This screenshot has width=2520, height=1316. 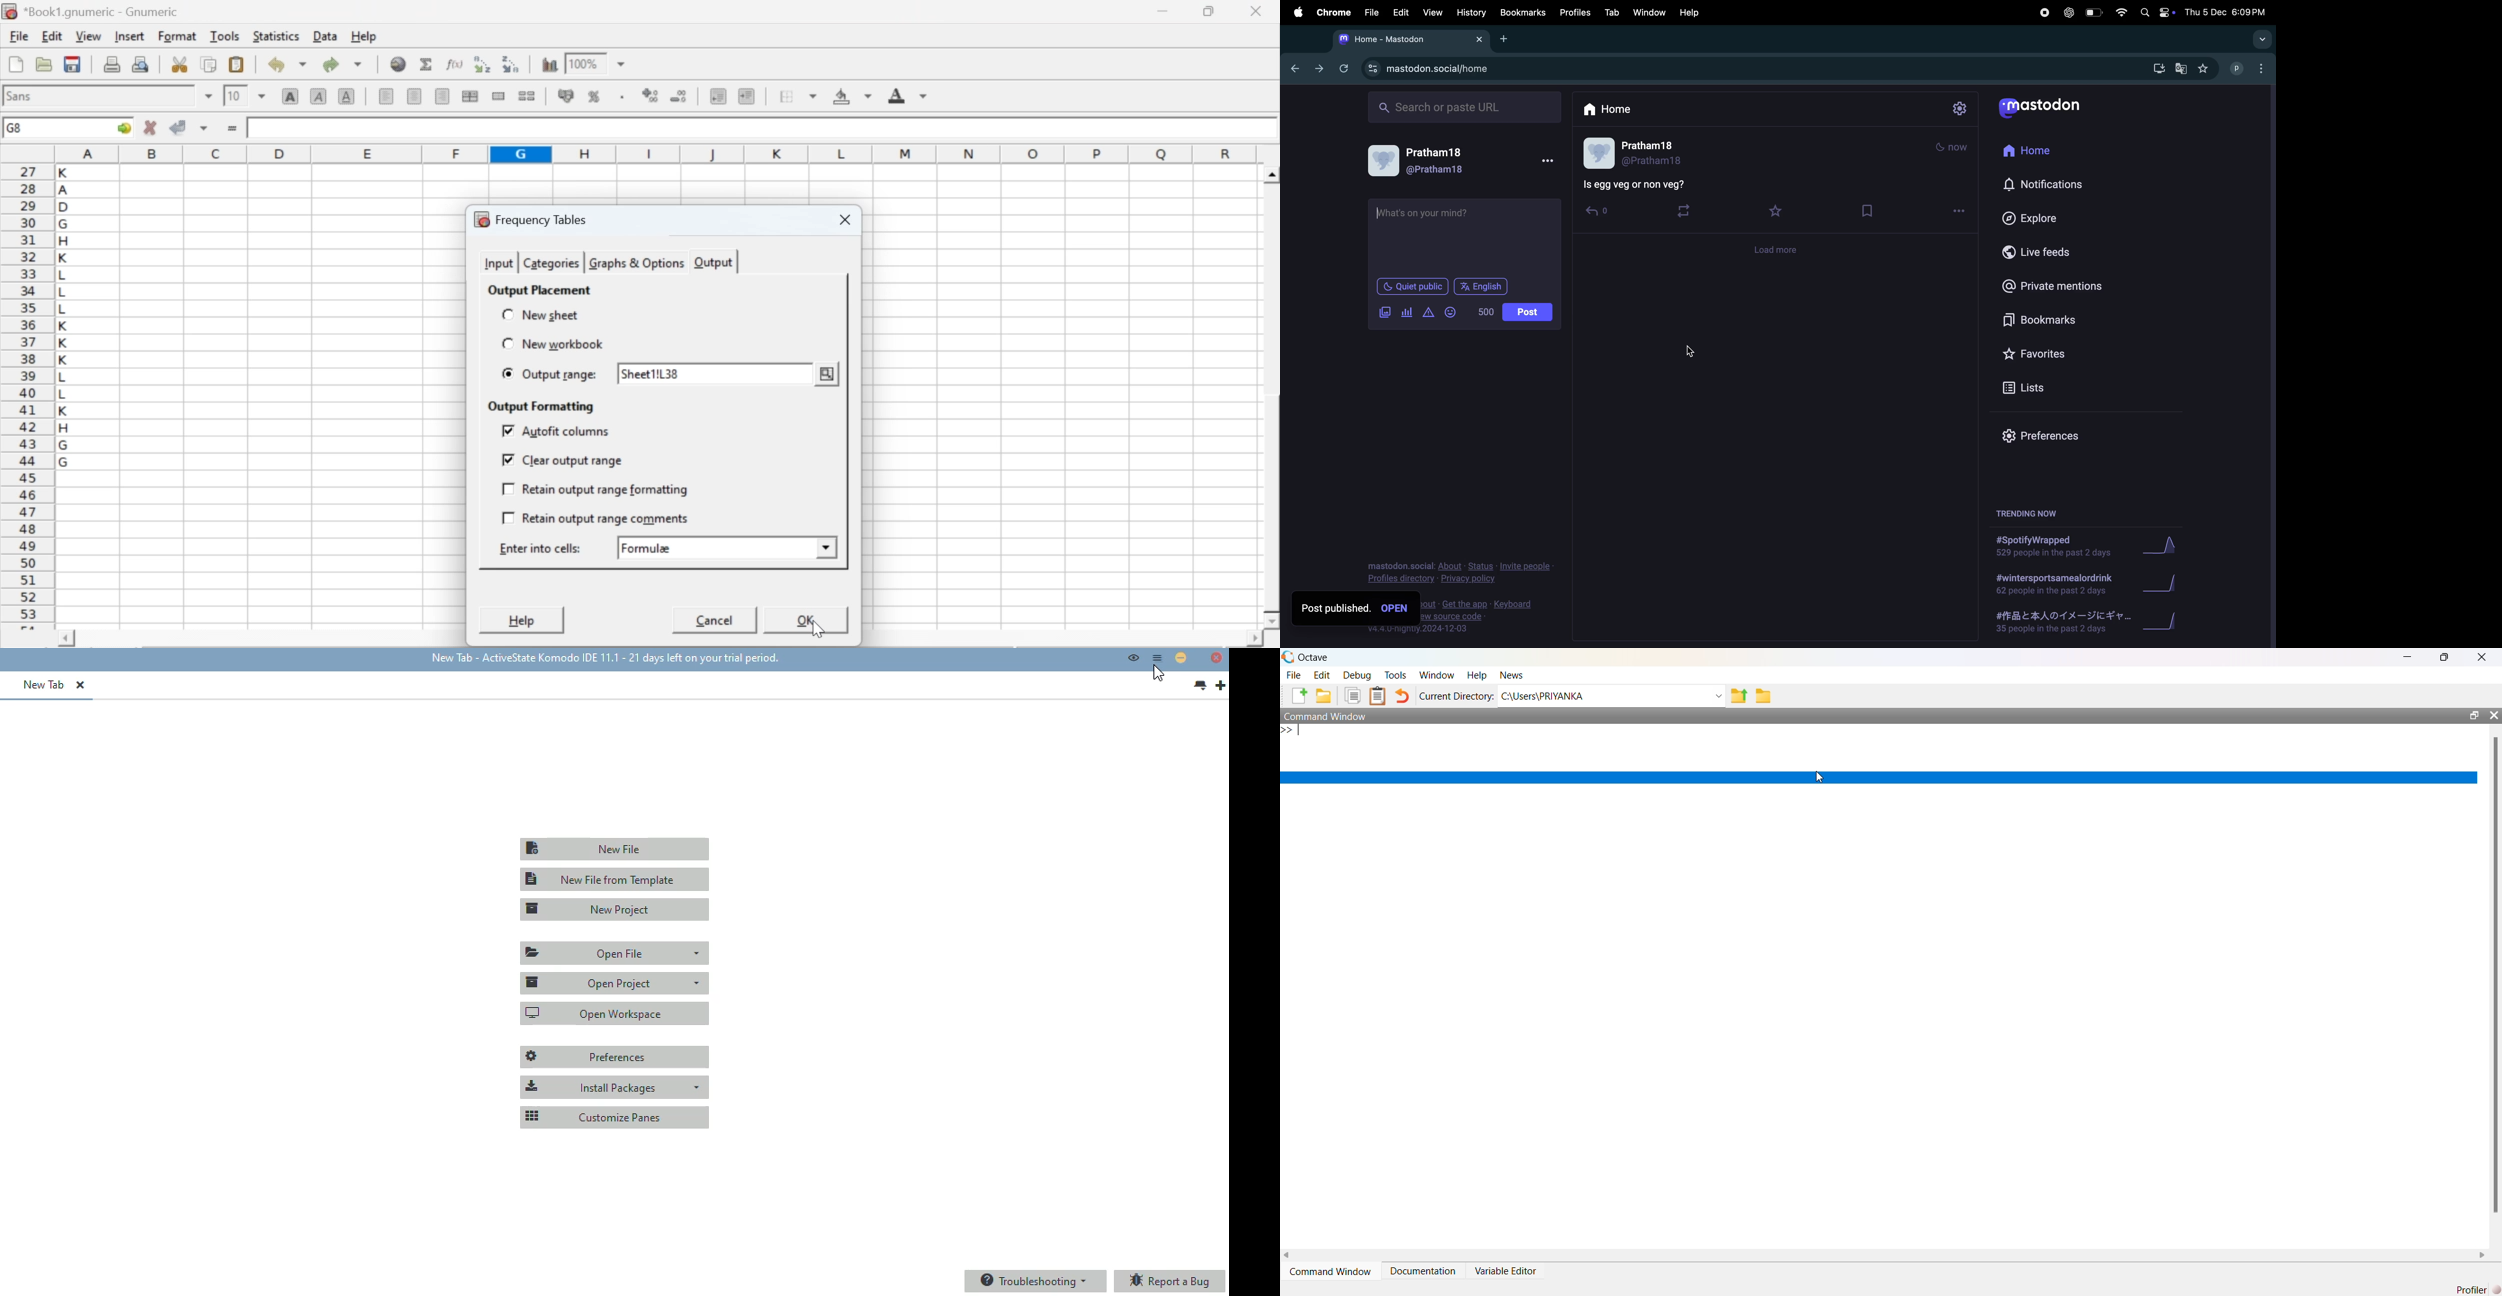 I want to click on forward, so click(x=1319, y=68).